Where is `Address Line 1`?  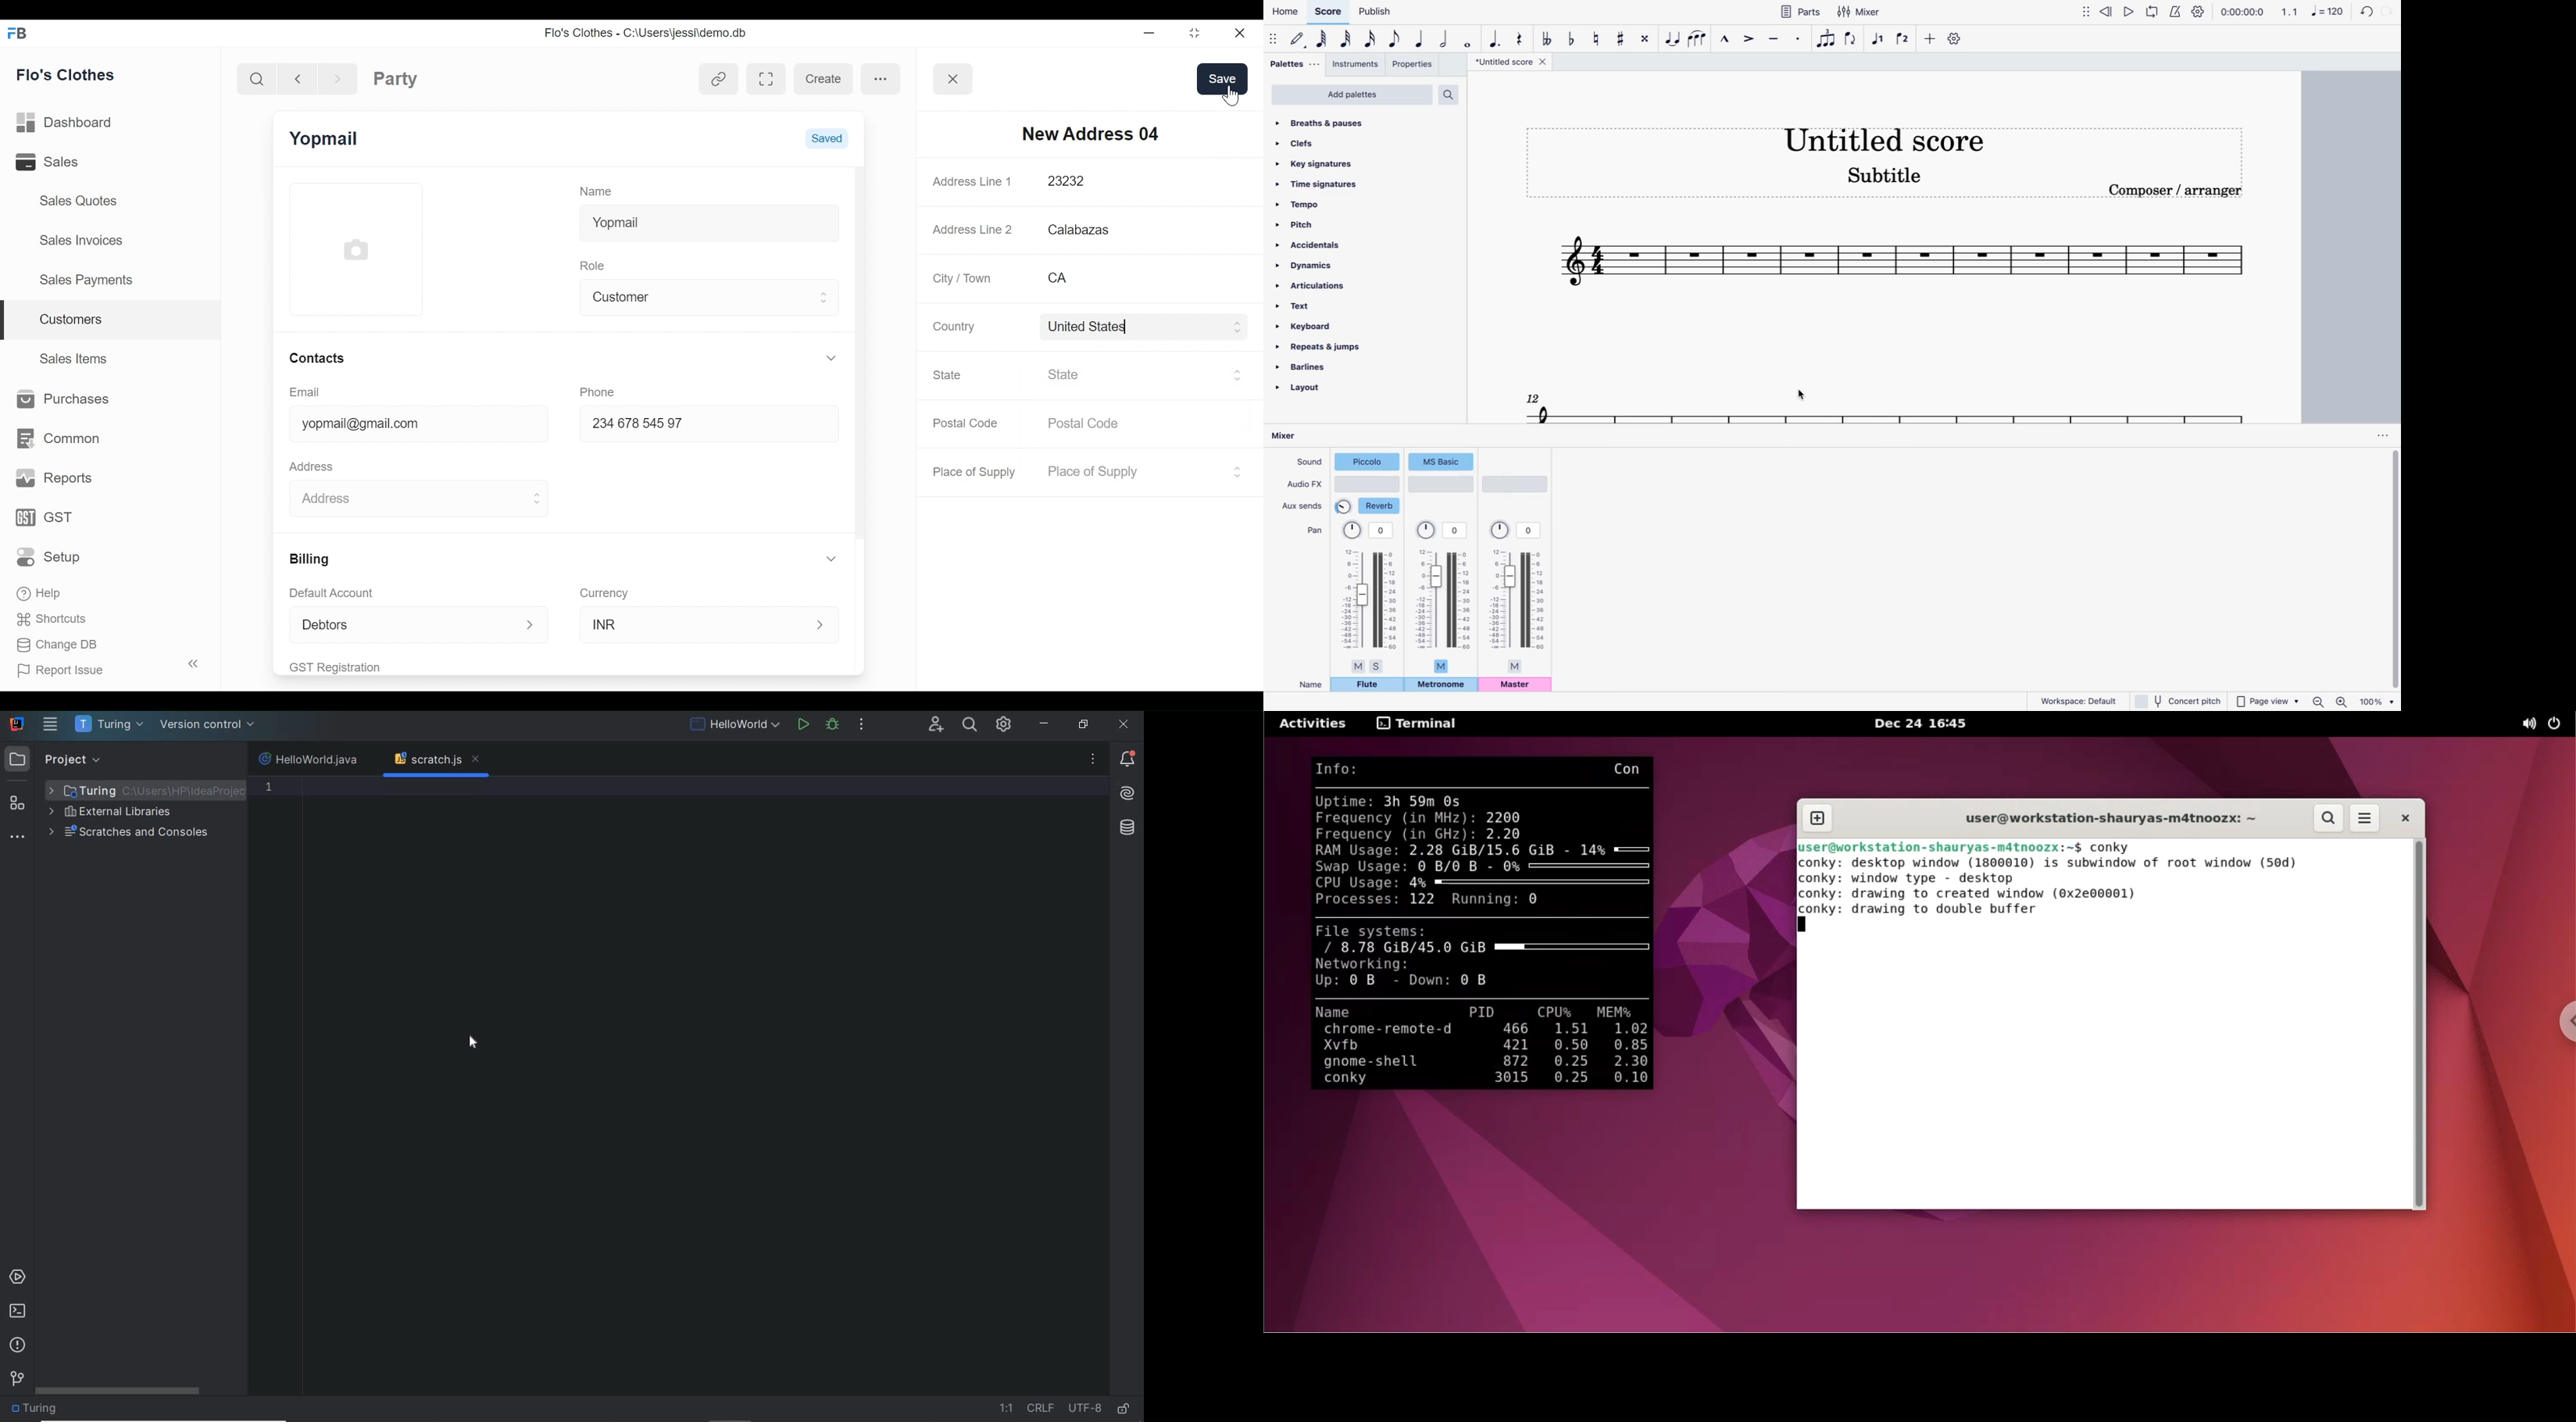 Address Line 1 is located at coordinates (974, 181).